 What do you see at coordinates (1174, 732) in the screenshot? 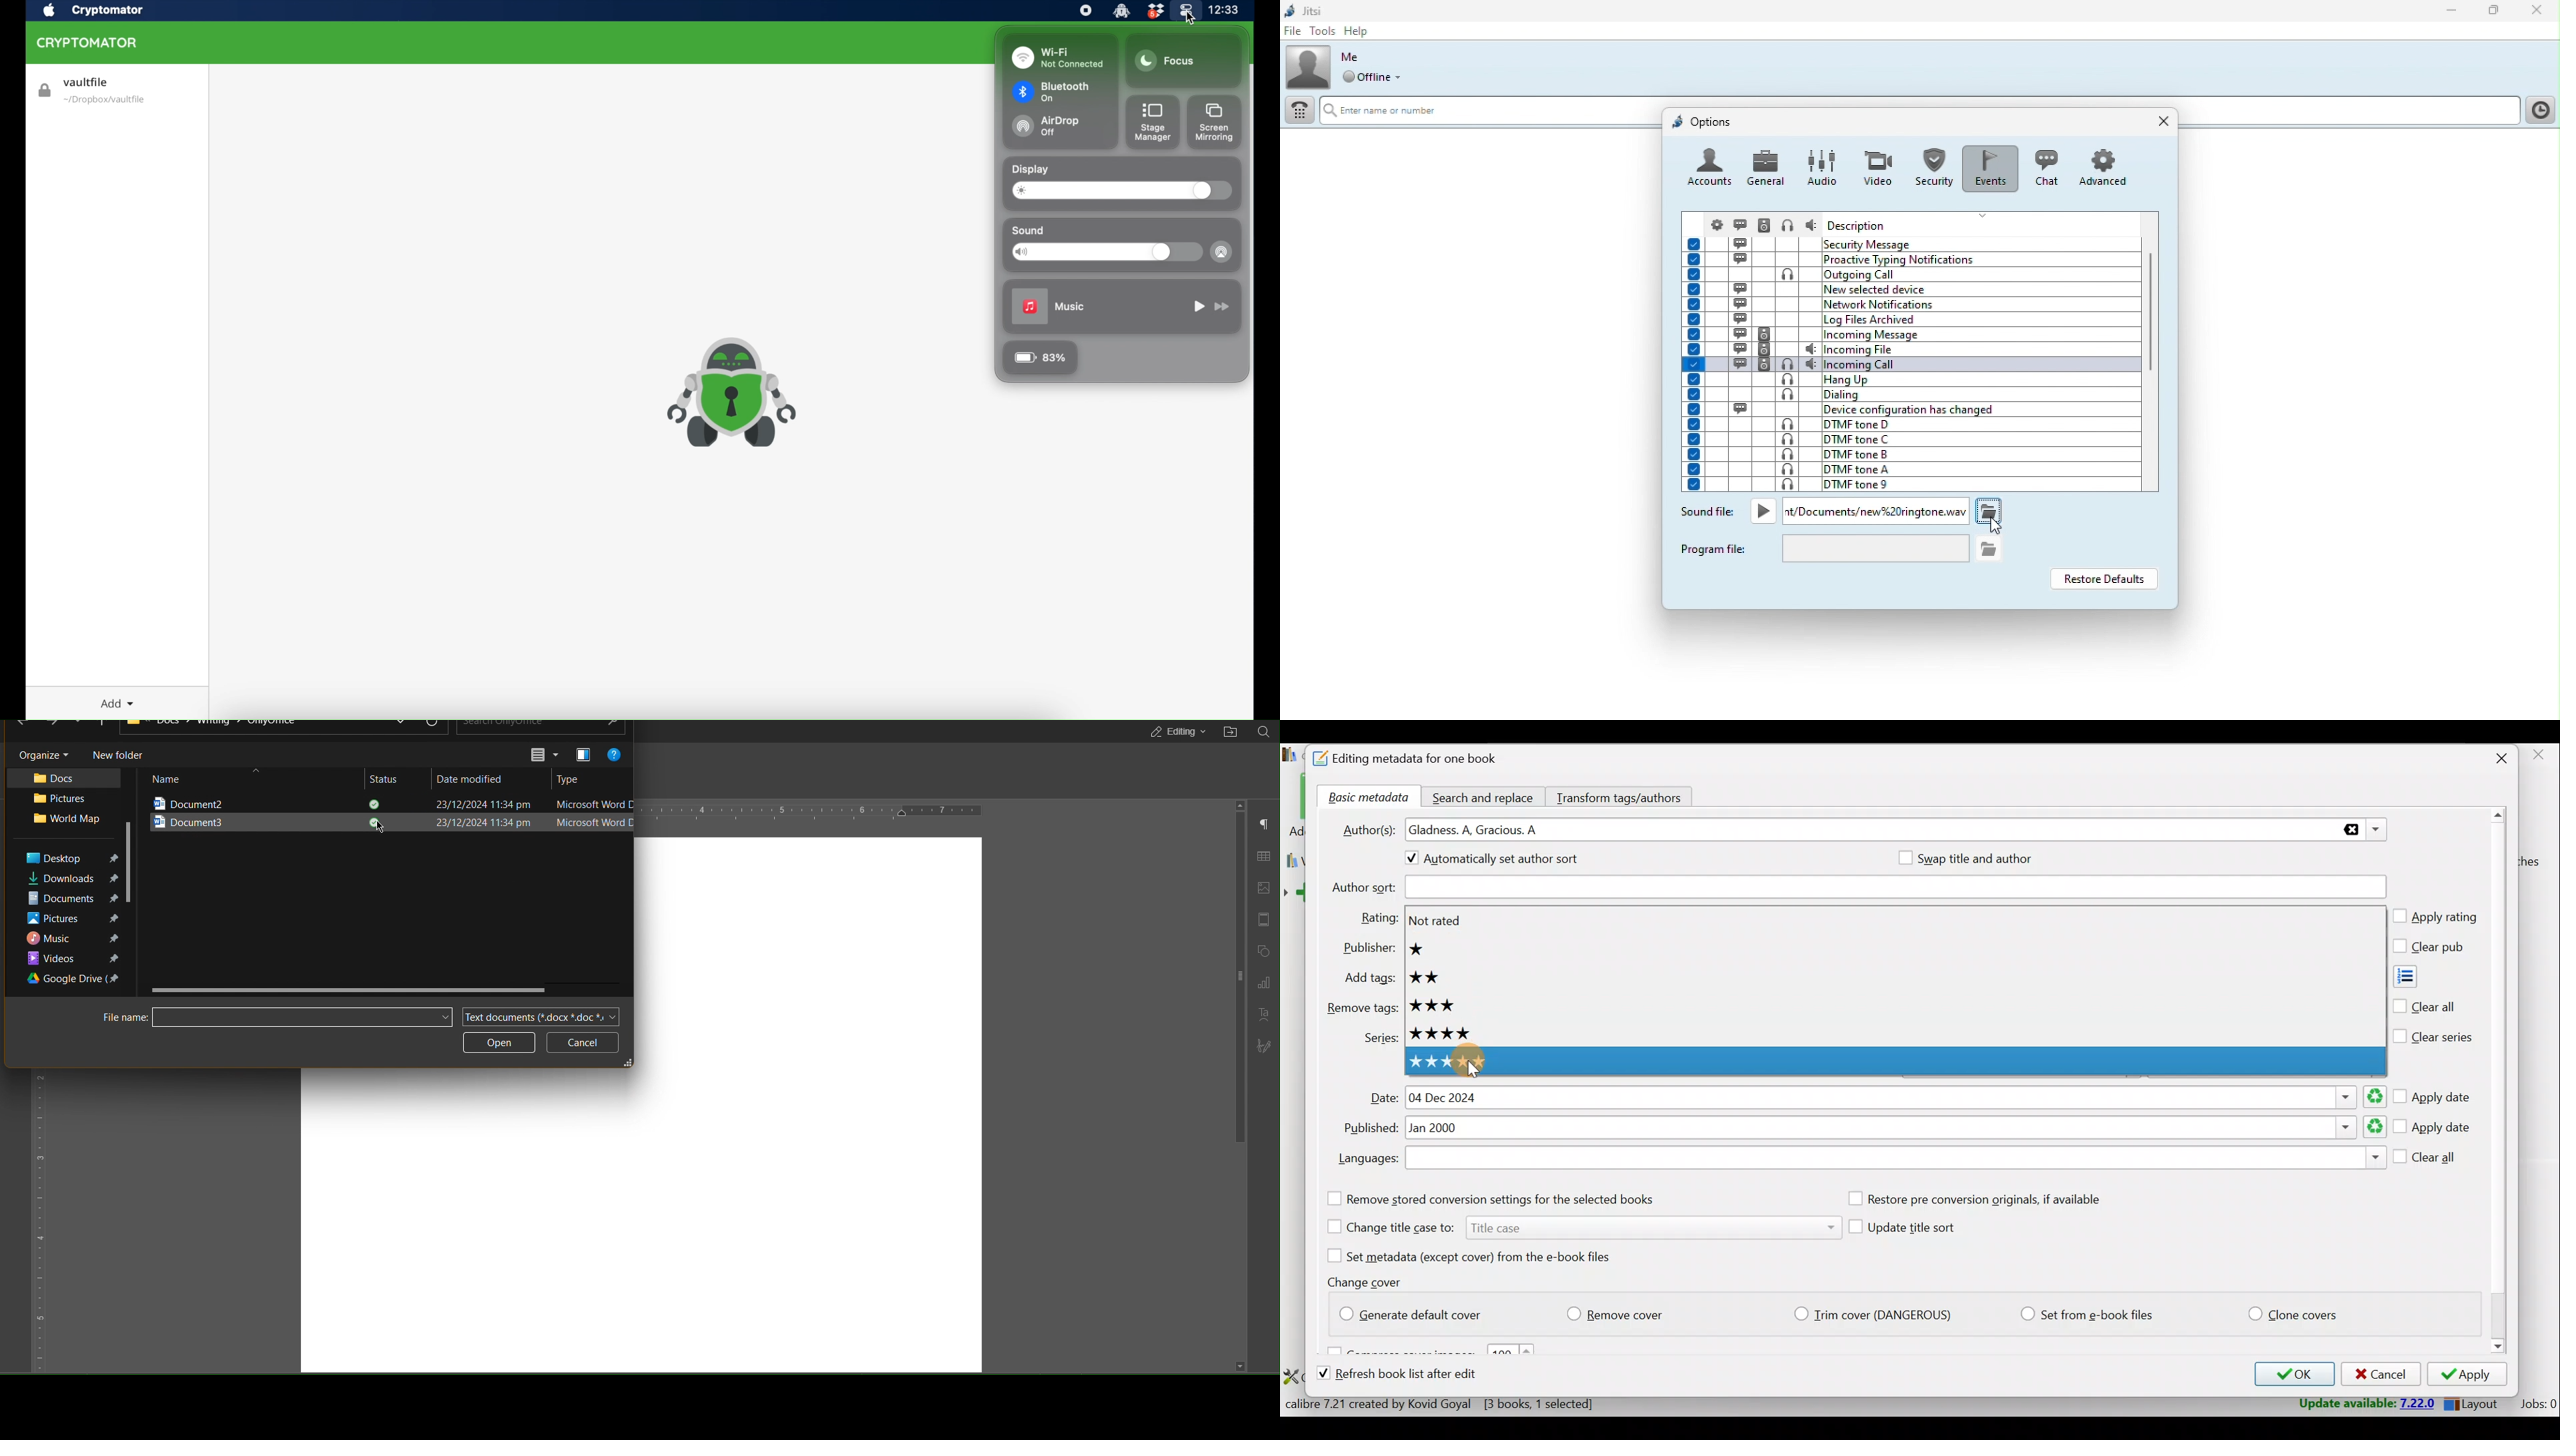
I see `Editing` at bounding box center [1174, 732].